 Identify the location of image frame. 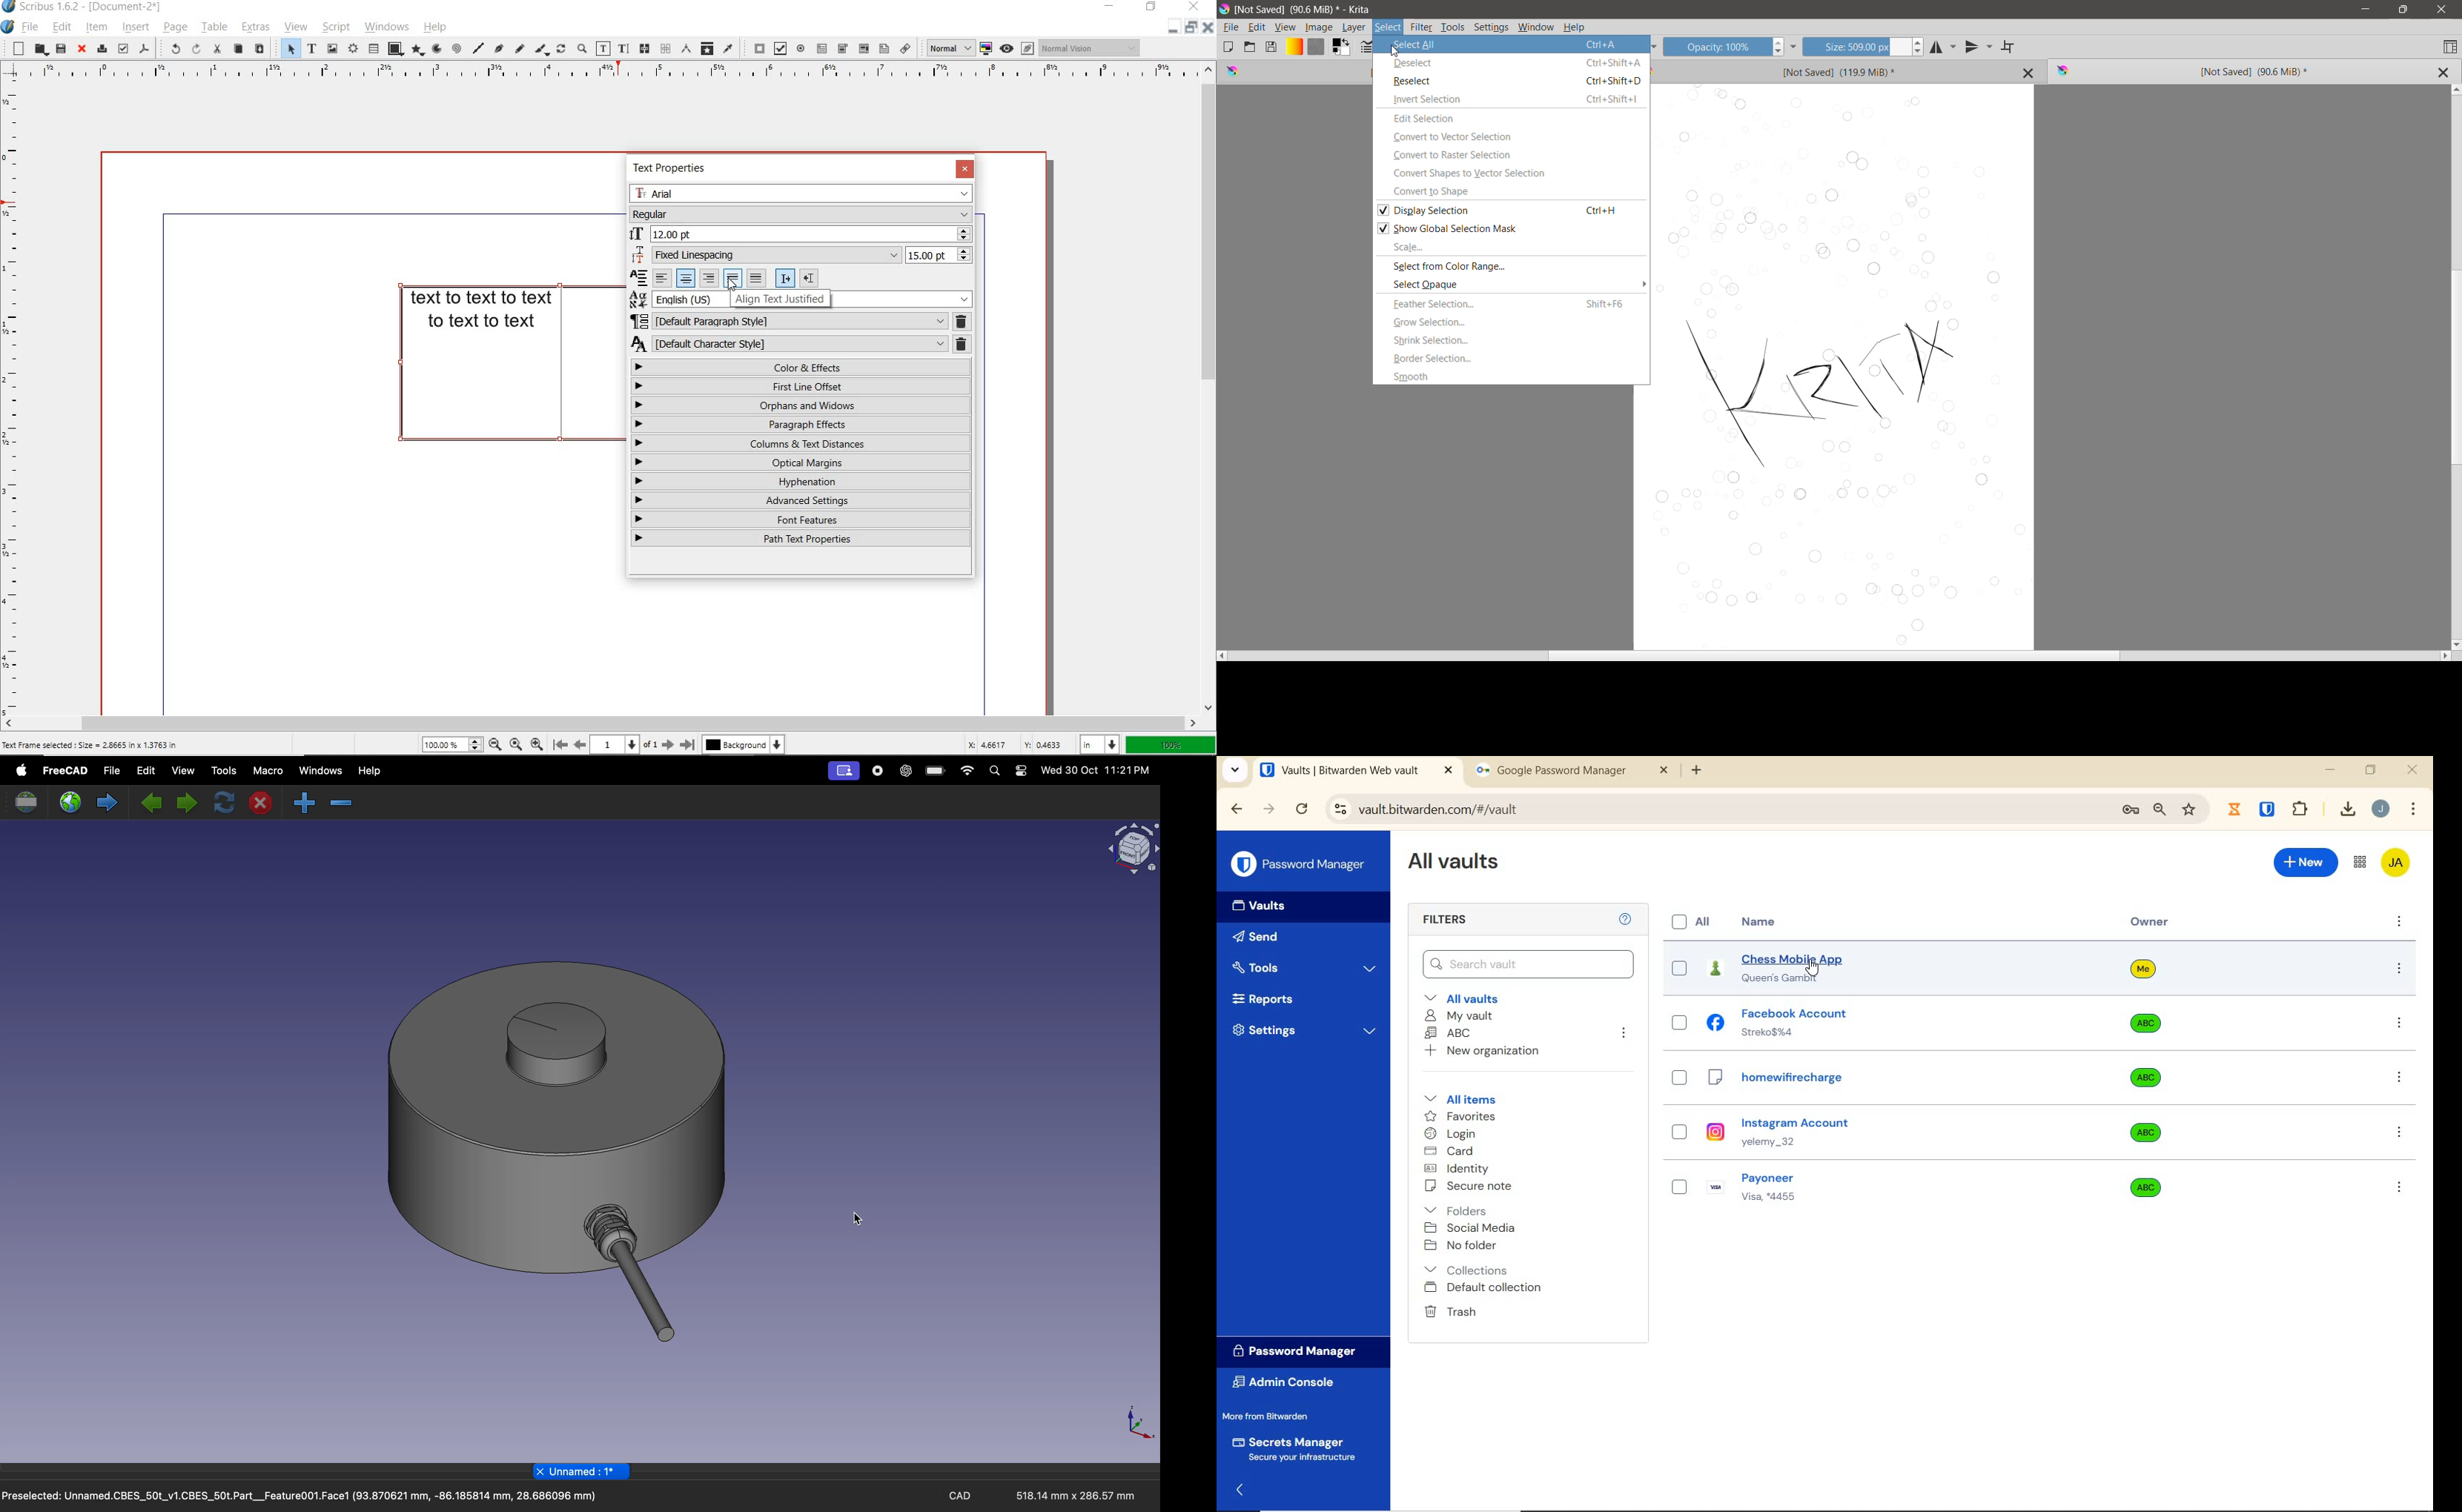
(332, 49).